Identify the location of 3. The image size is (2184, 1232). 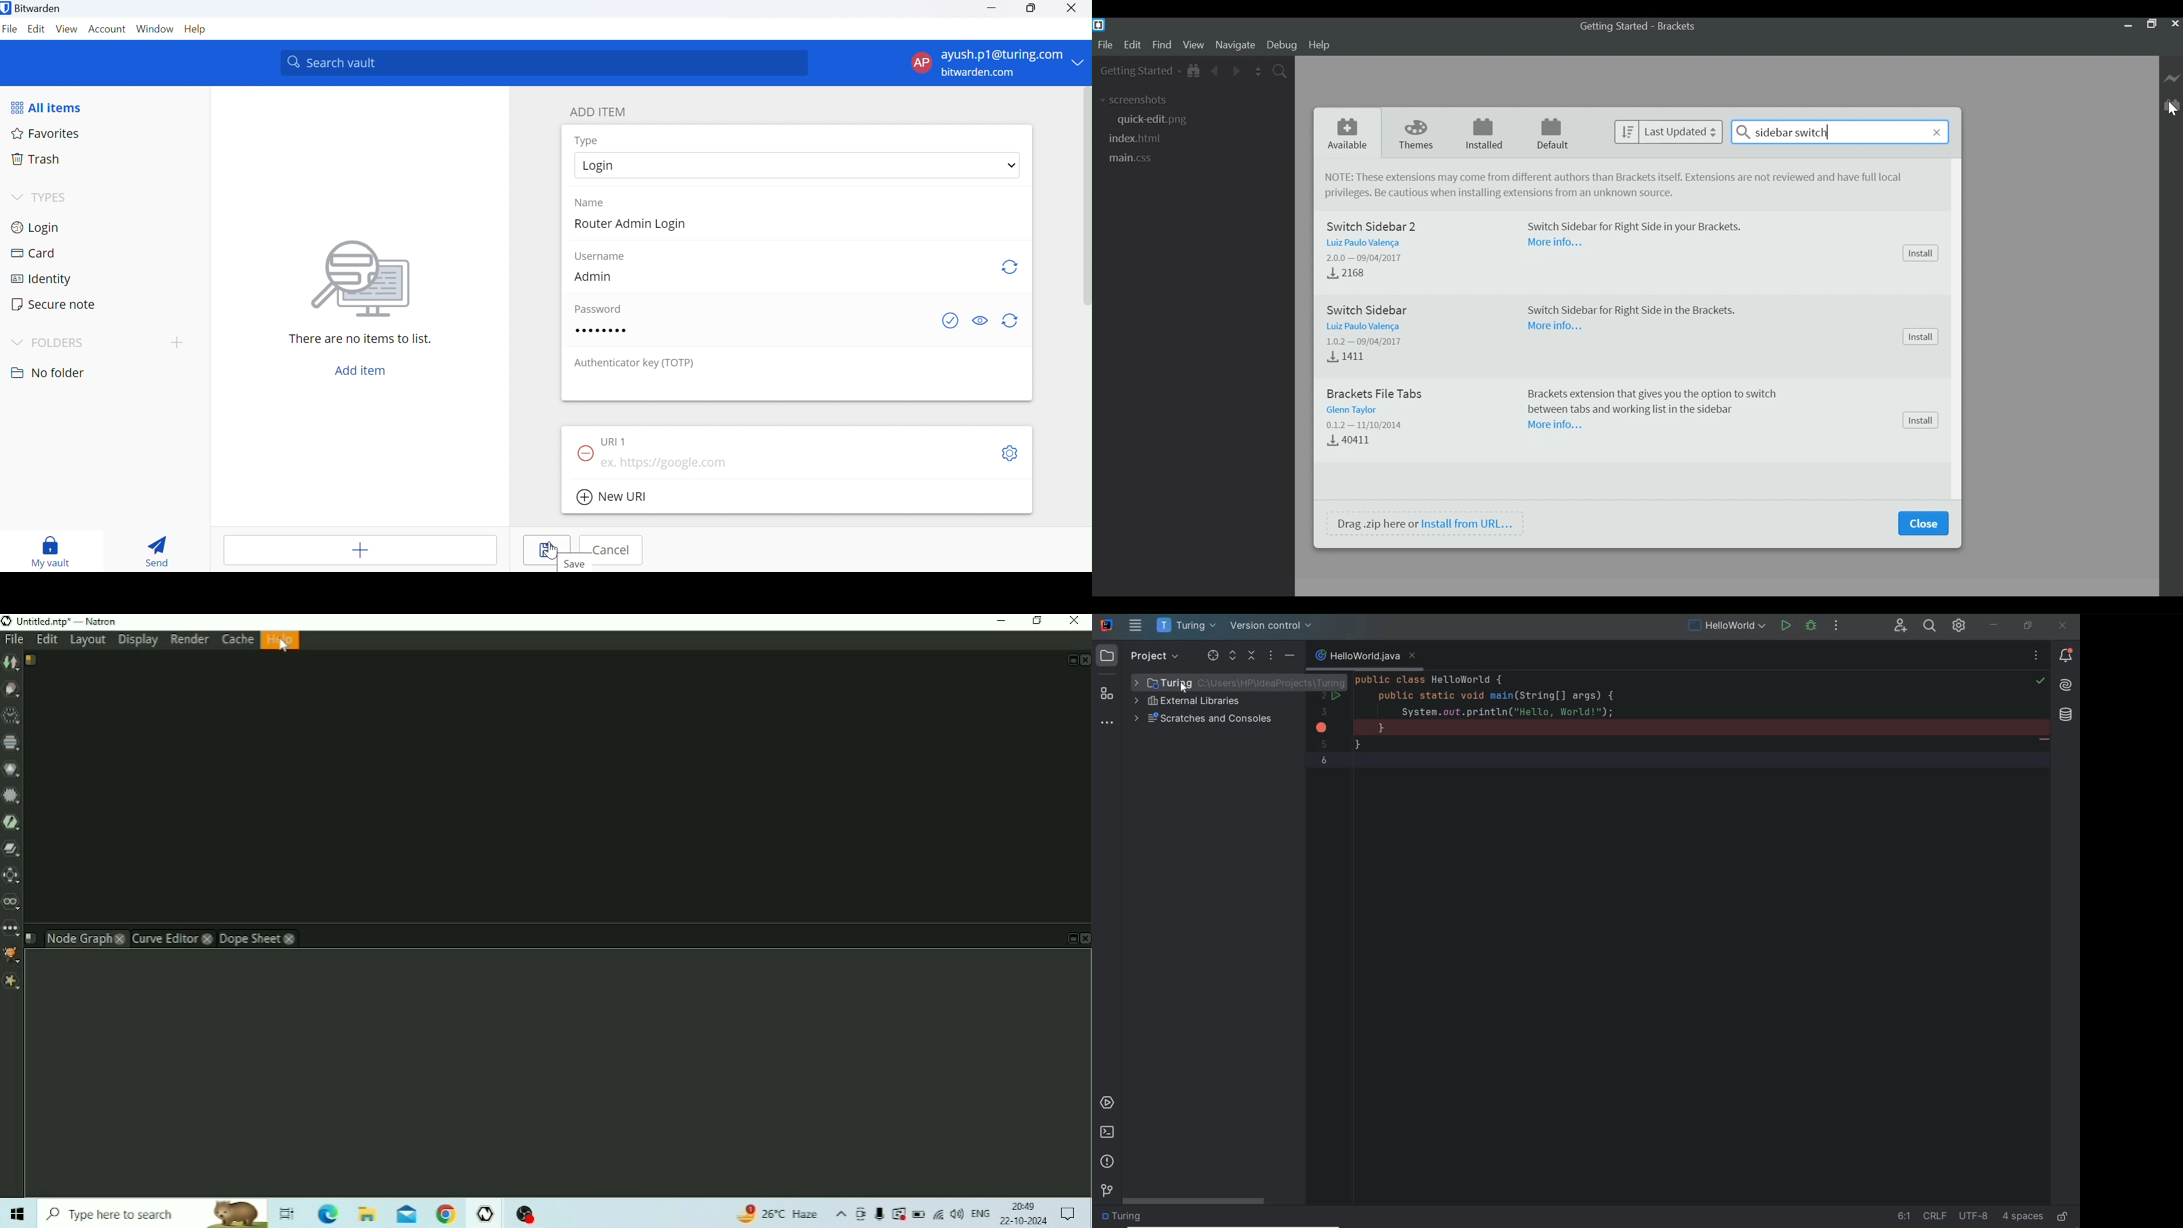
(1324, 712).